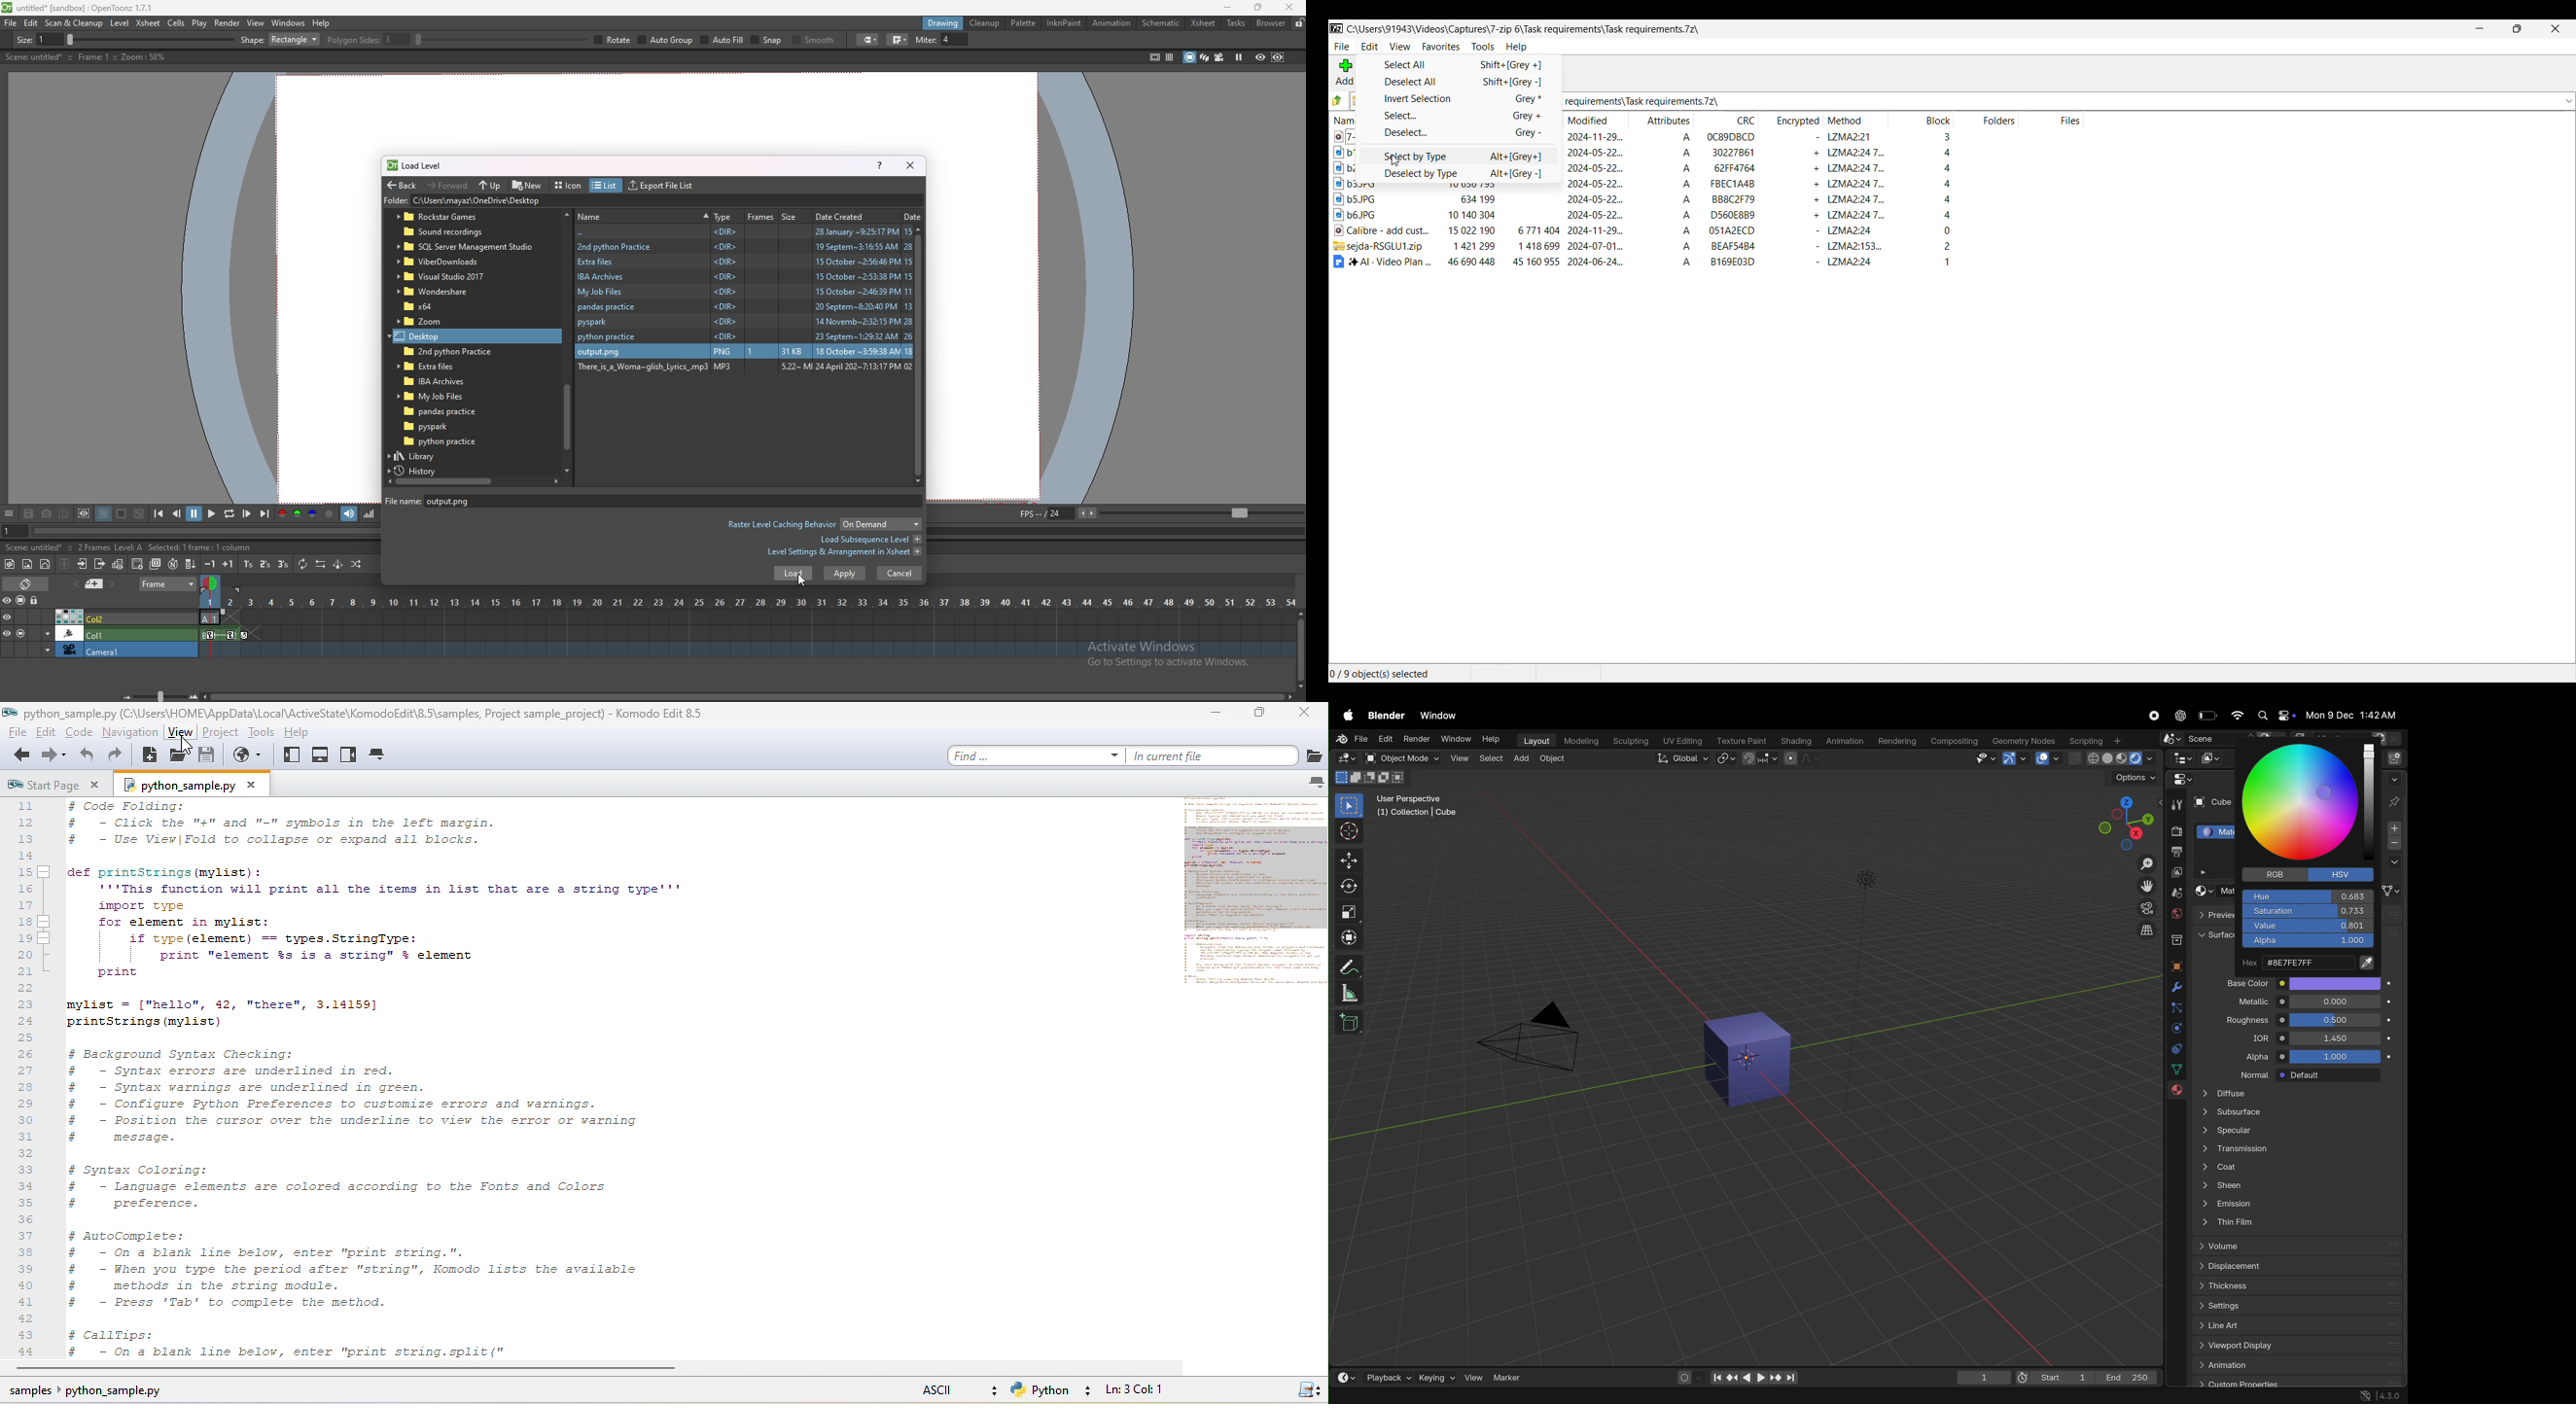 The height and width of the screenshot is (1428, 2576). What do you see at coordinates (1802, 758) in the screenshot?
I see `proportional editing objects` at bounding box center [1802, 758].